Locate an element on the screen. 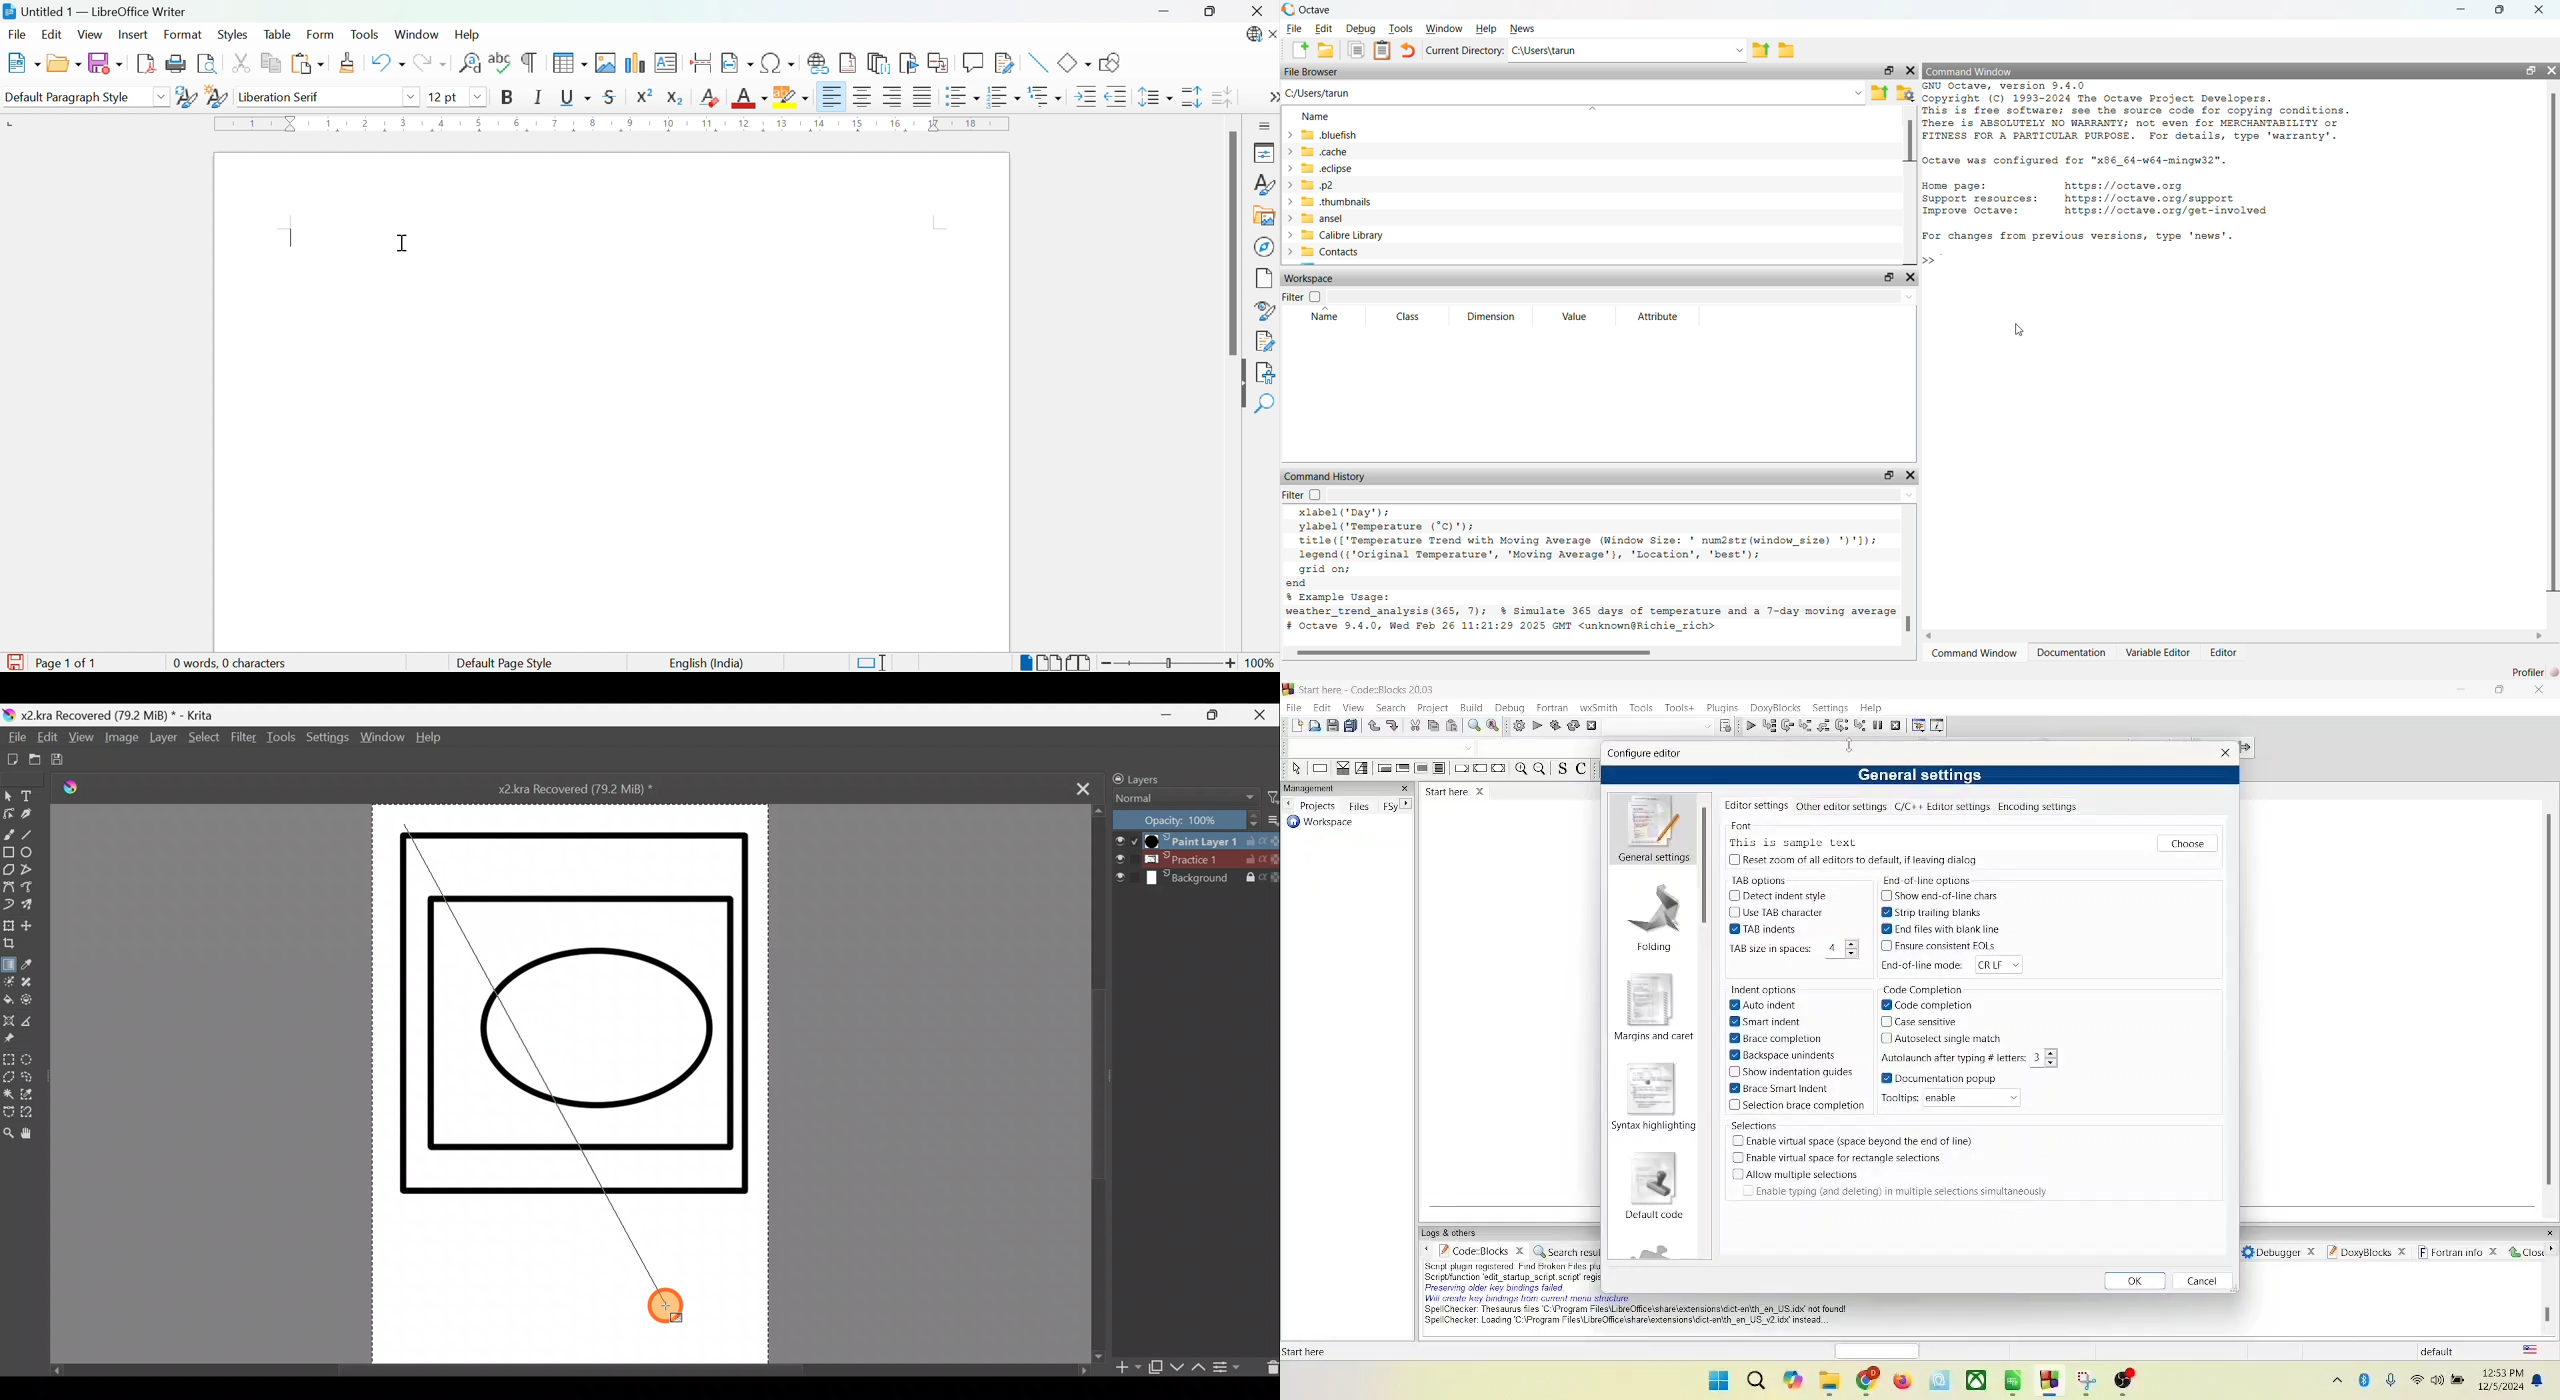  Update Selected Style is located at coordinates (185, 96).